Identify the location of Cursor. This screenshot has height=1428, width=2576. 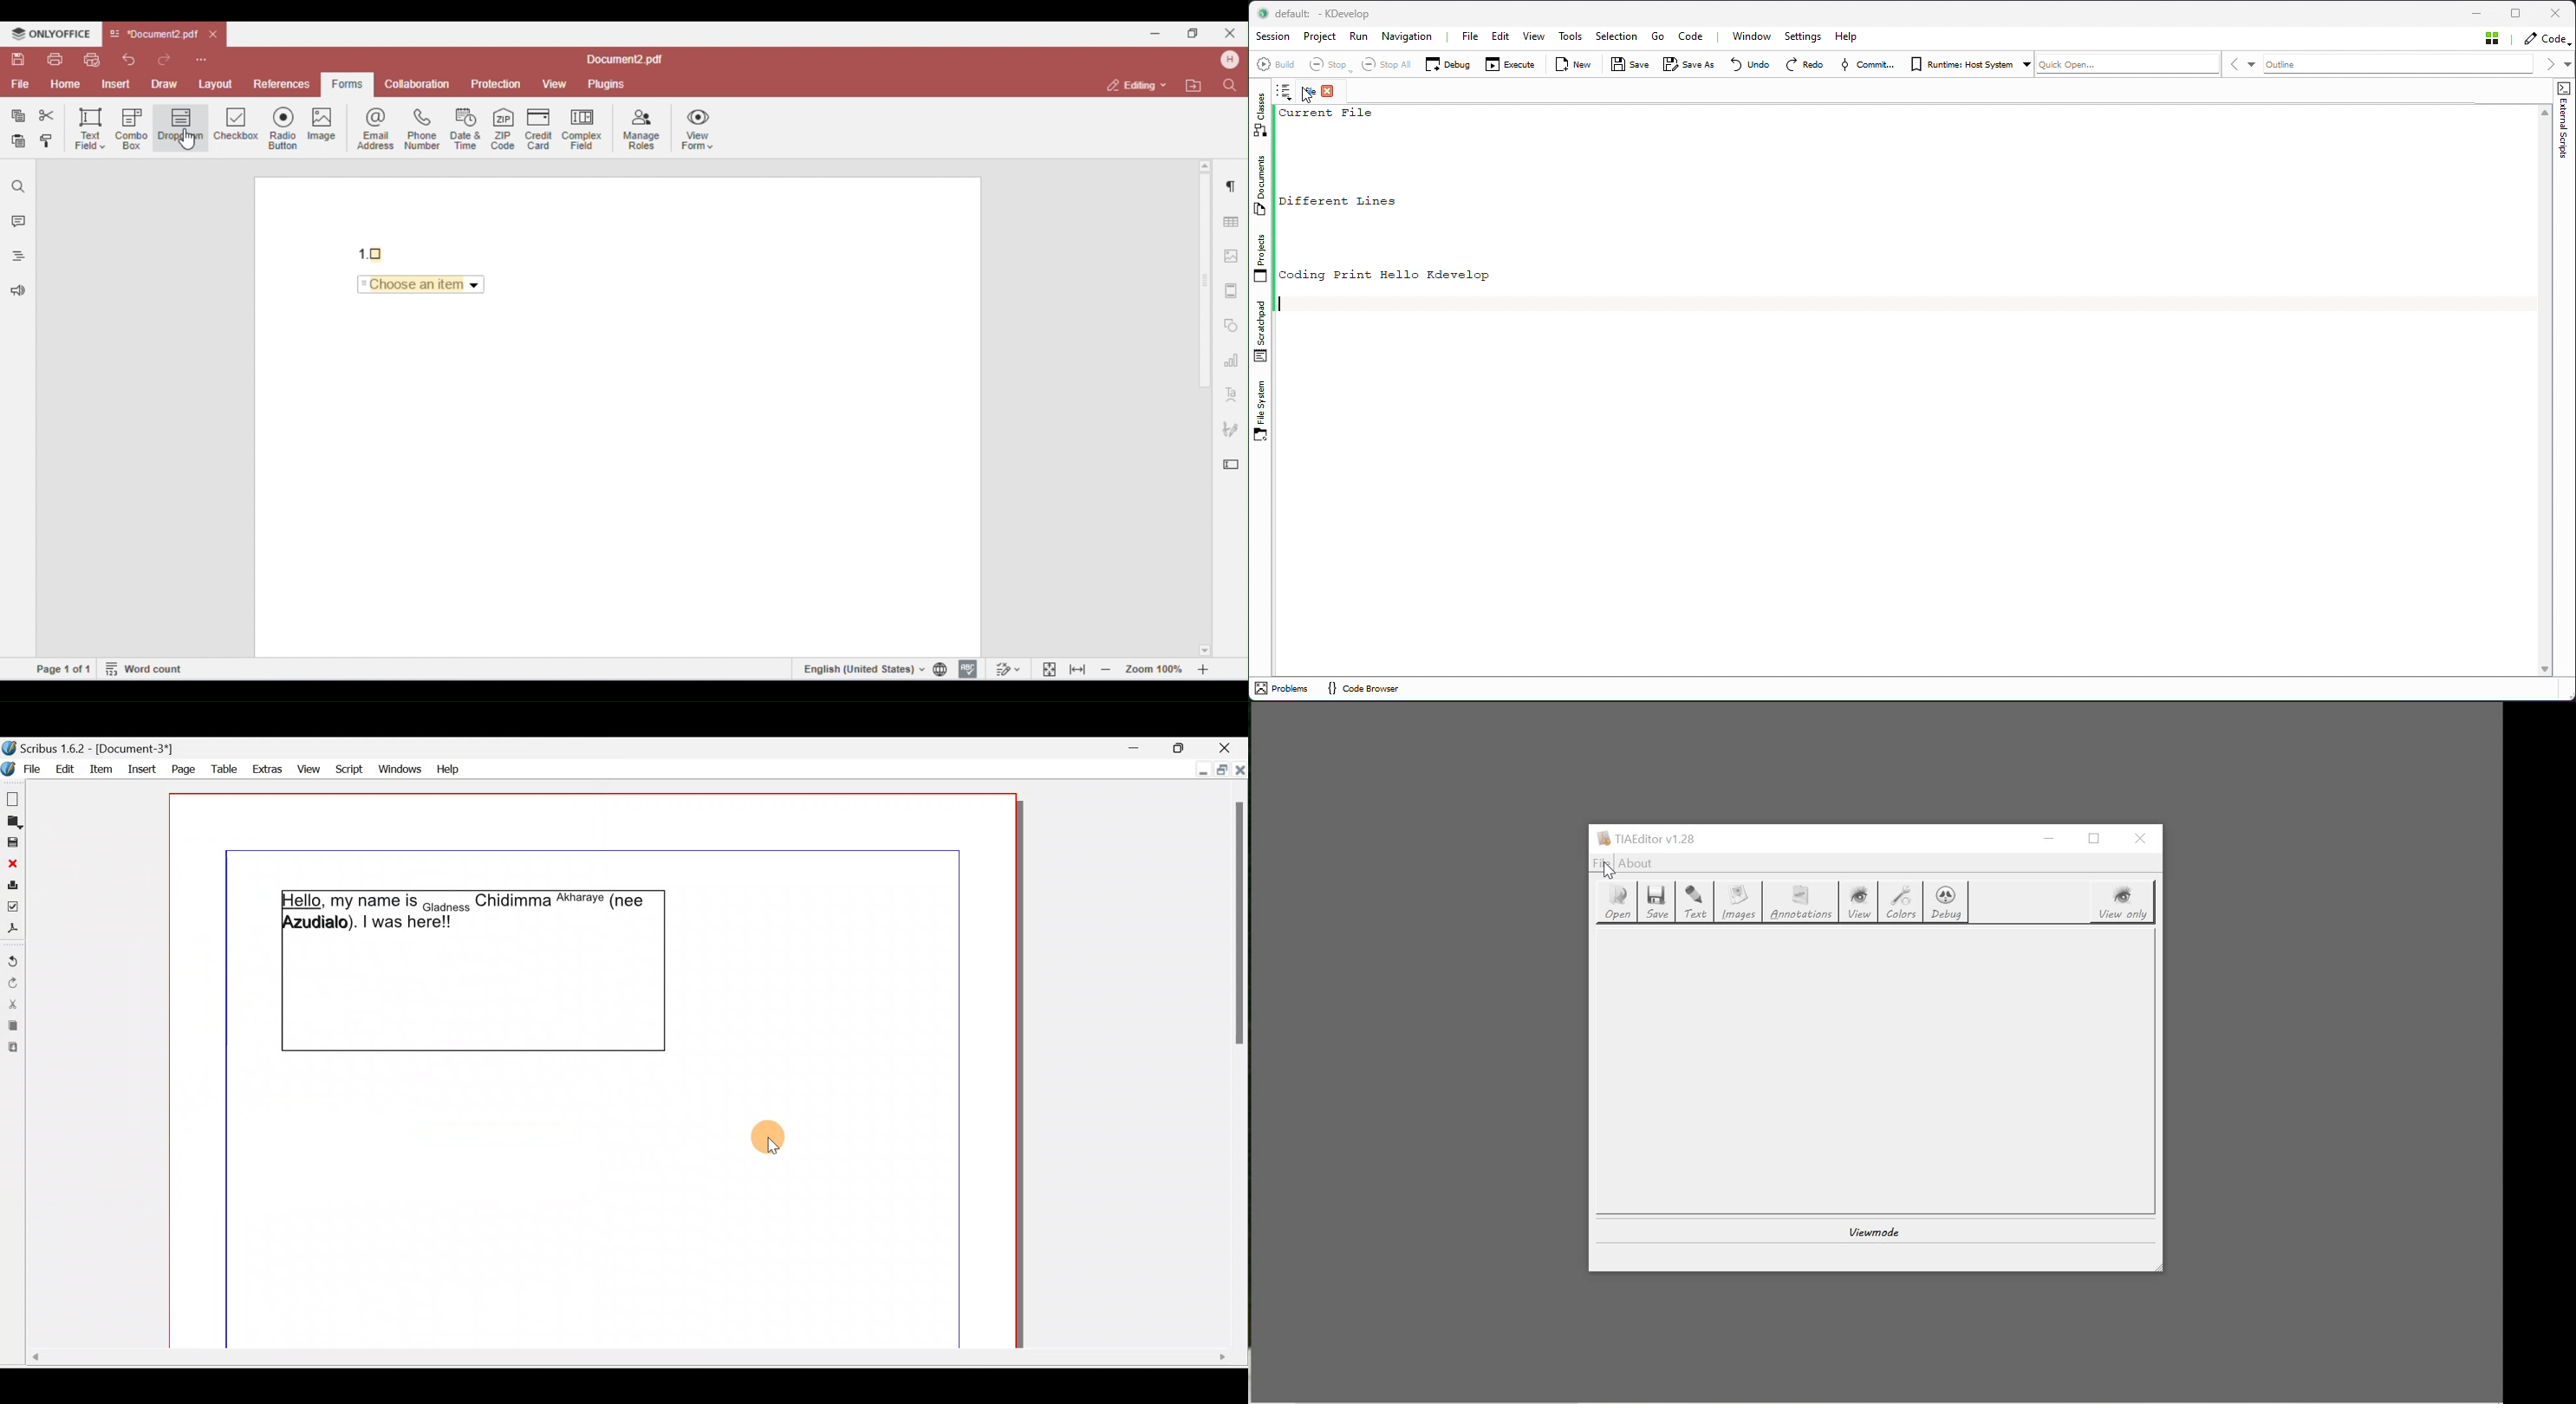
(778, 1138).